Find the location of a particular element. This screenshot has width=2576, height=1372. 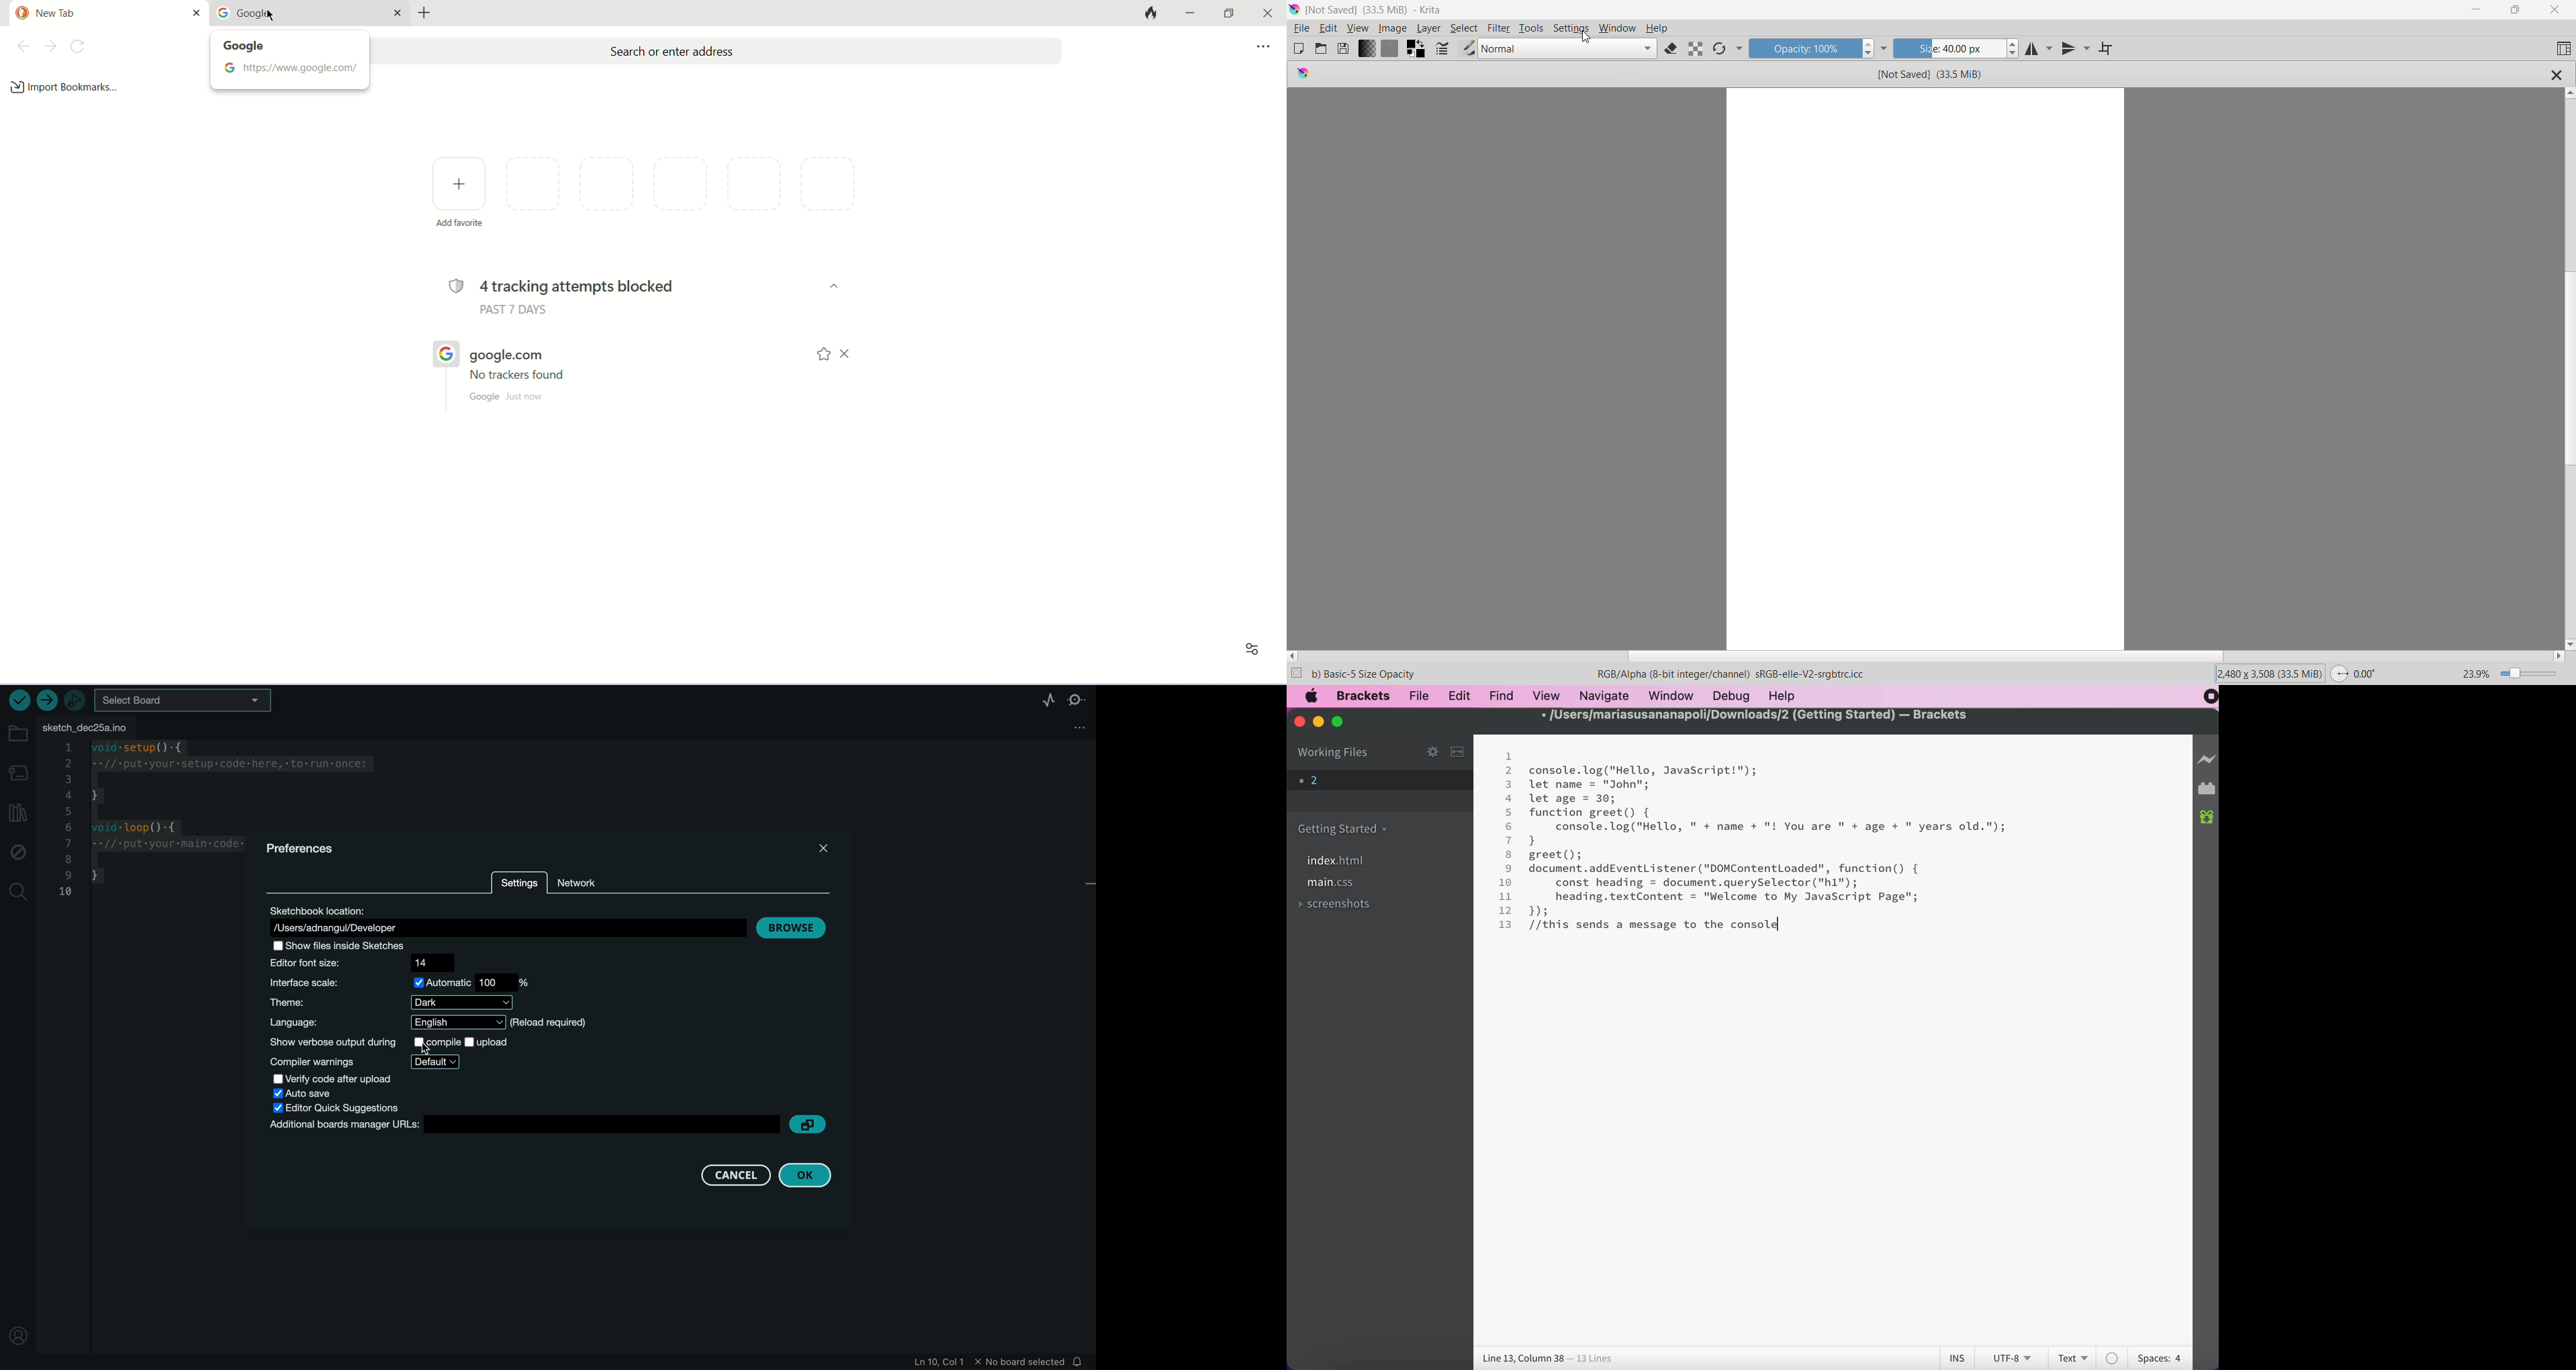

1 is located at coordinates (1510, 757).